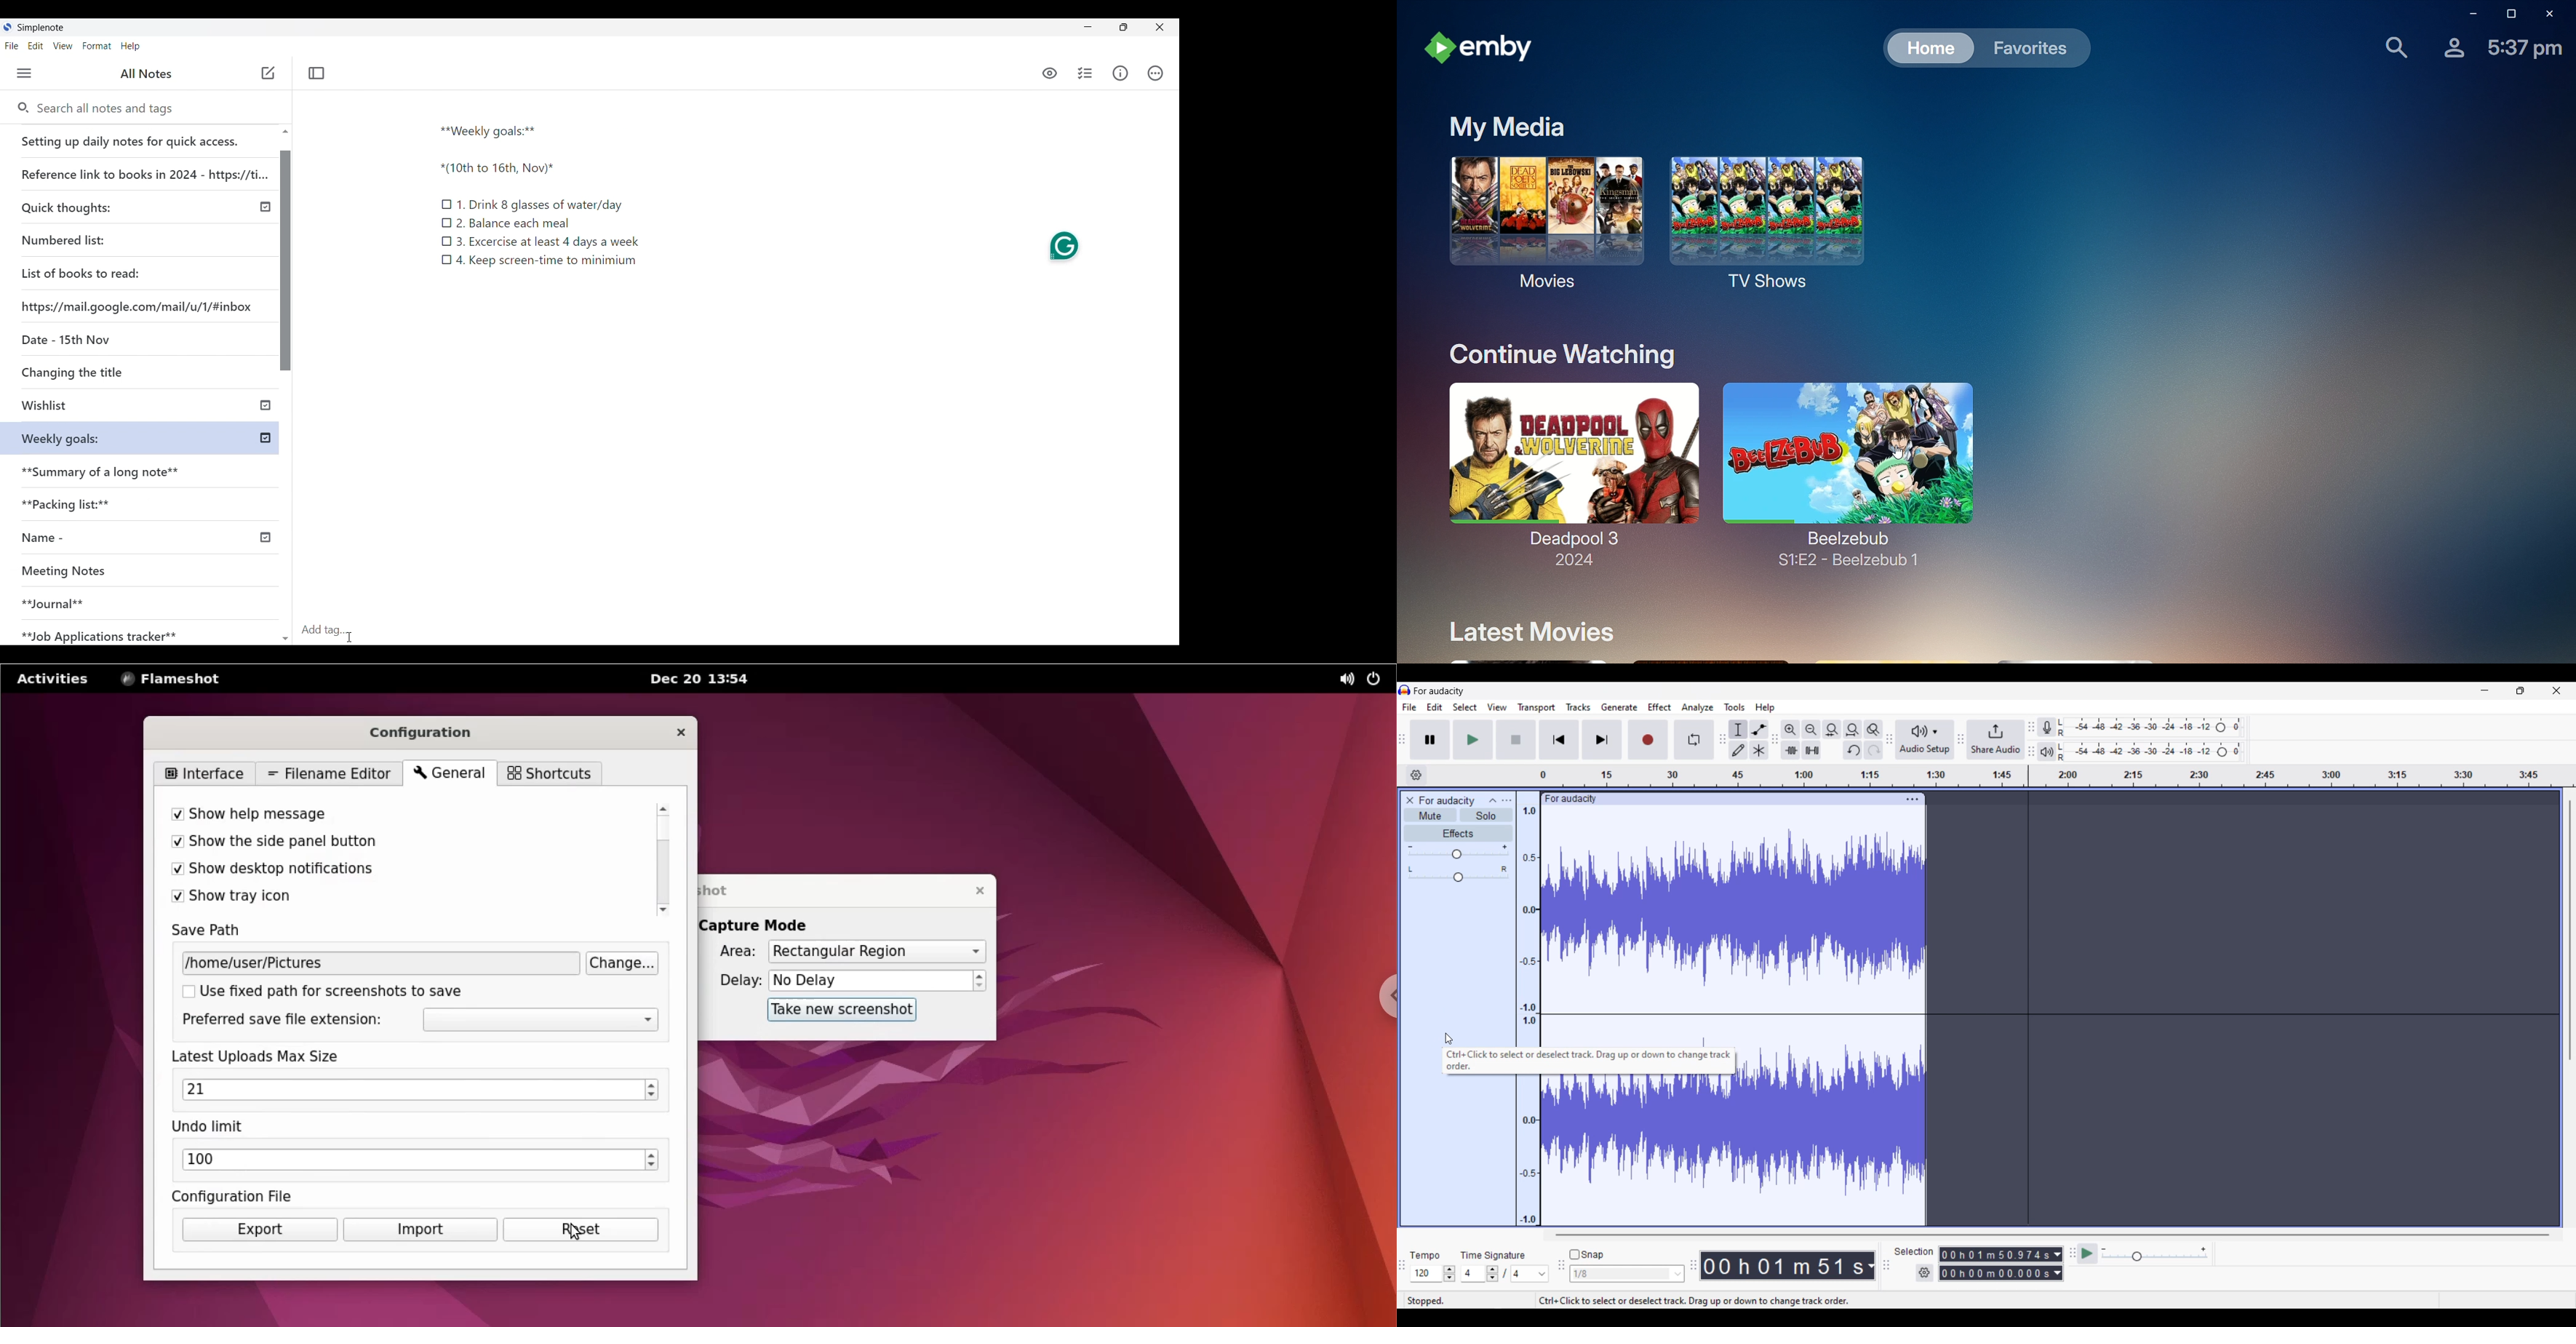  What do you see at coordinates (1465, 707) in the screenshot?
I see `Select menu` at bounding box center [1465, 707].